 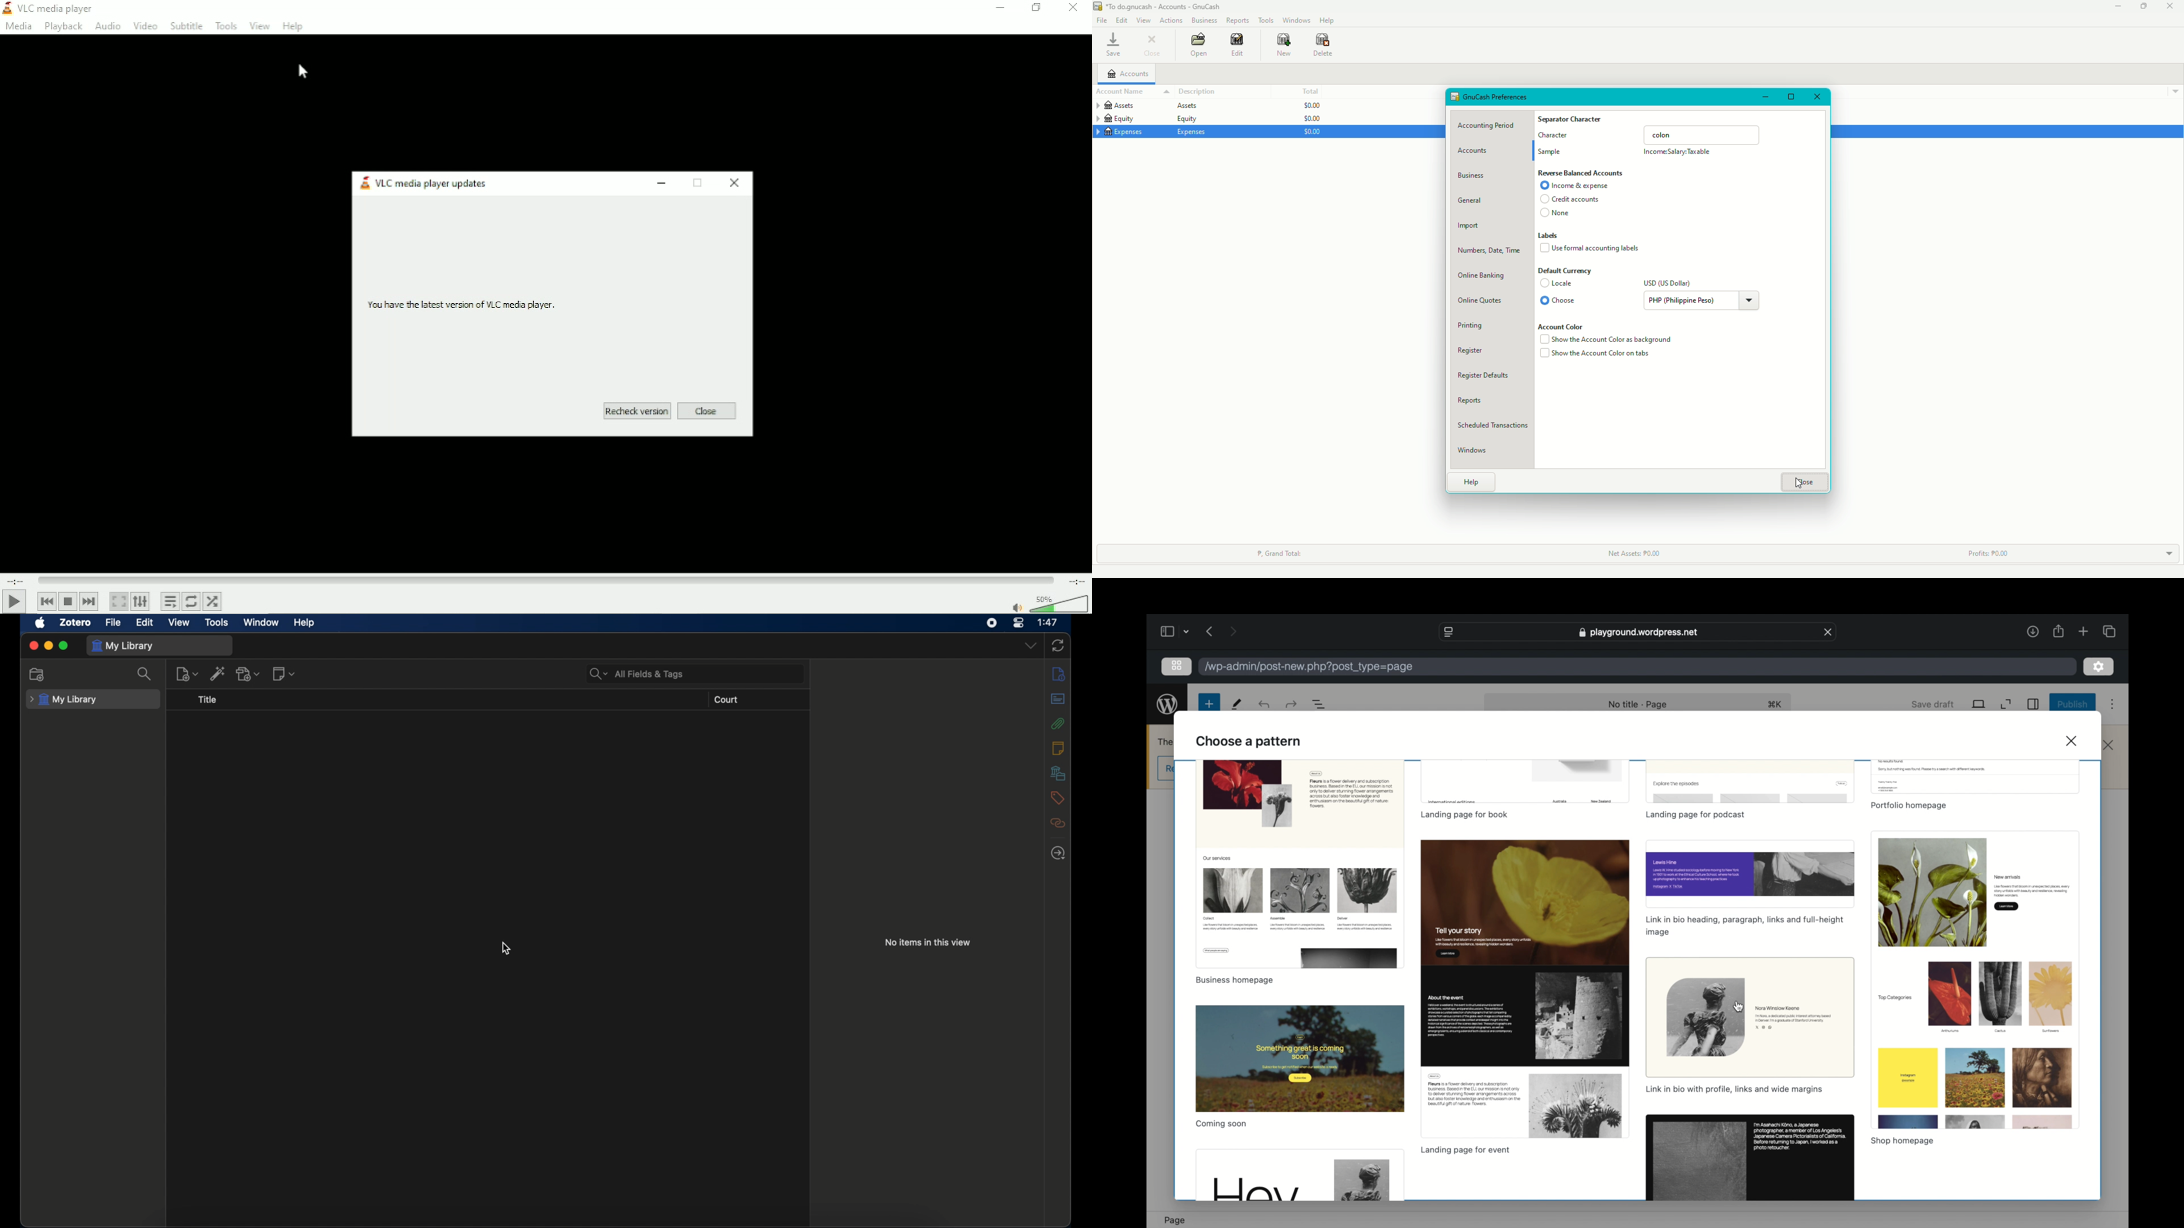 I want to click on Next, so click(x=89, y=602).